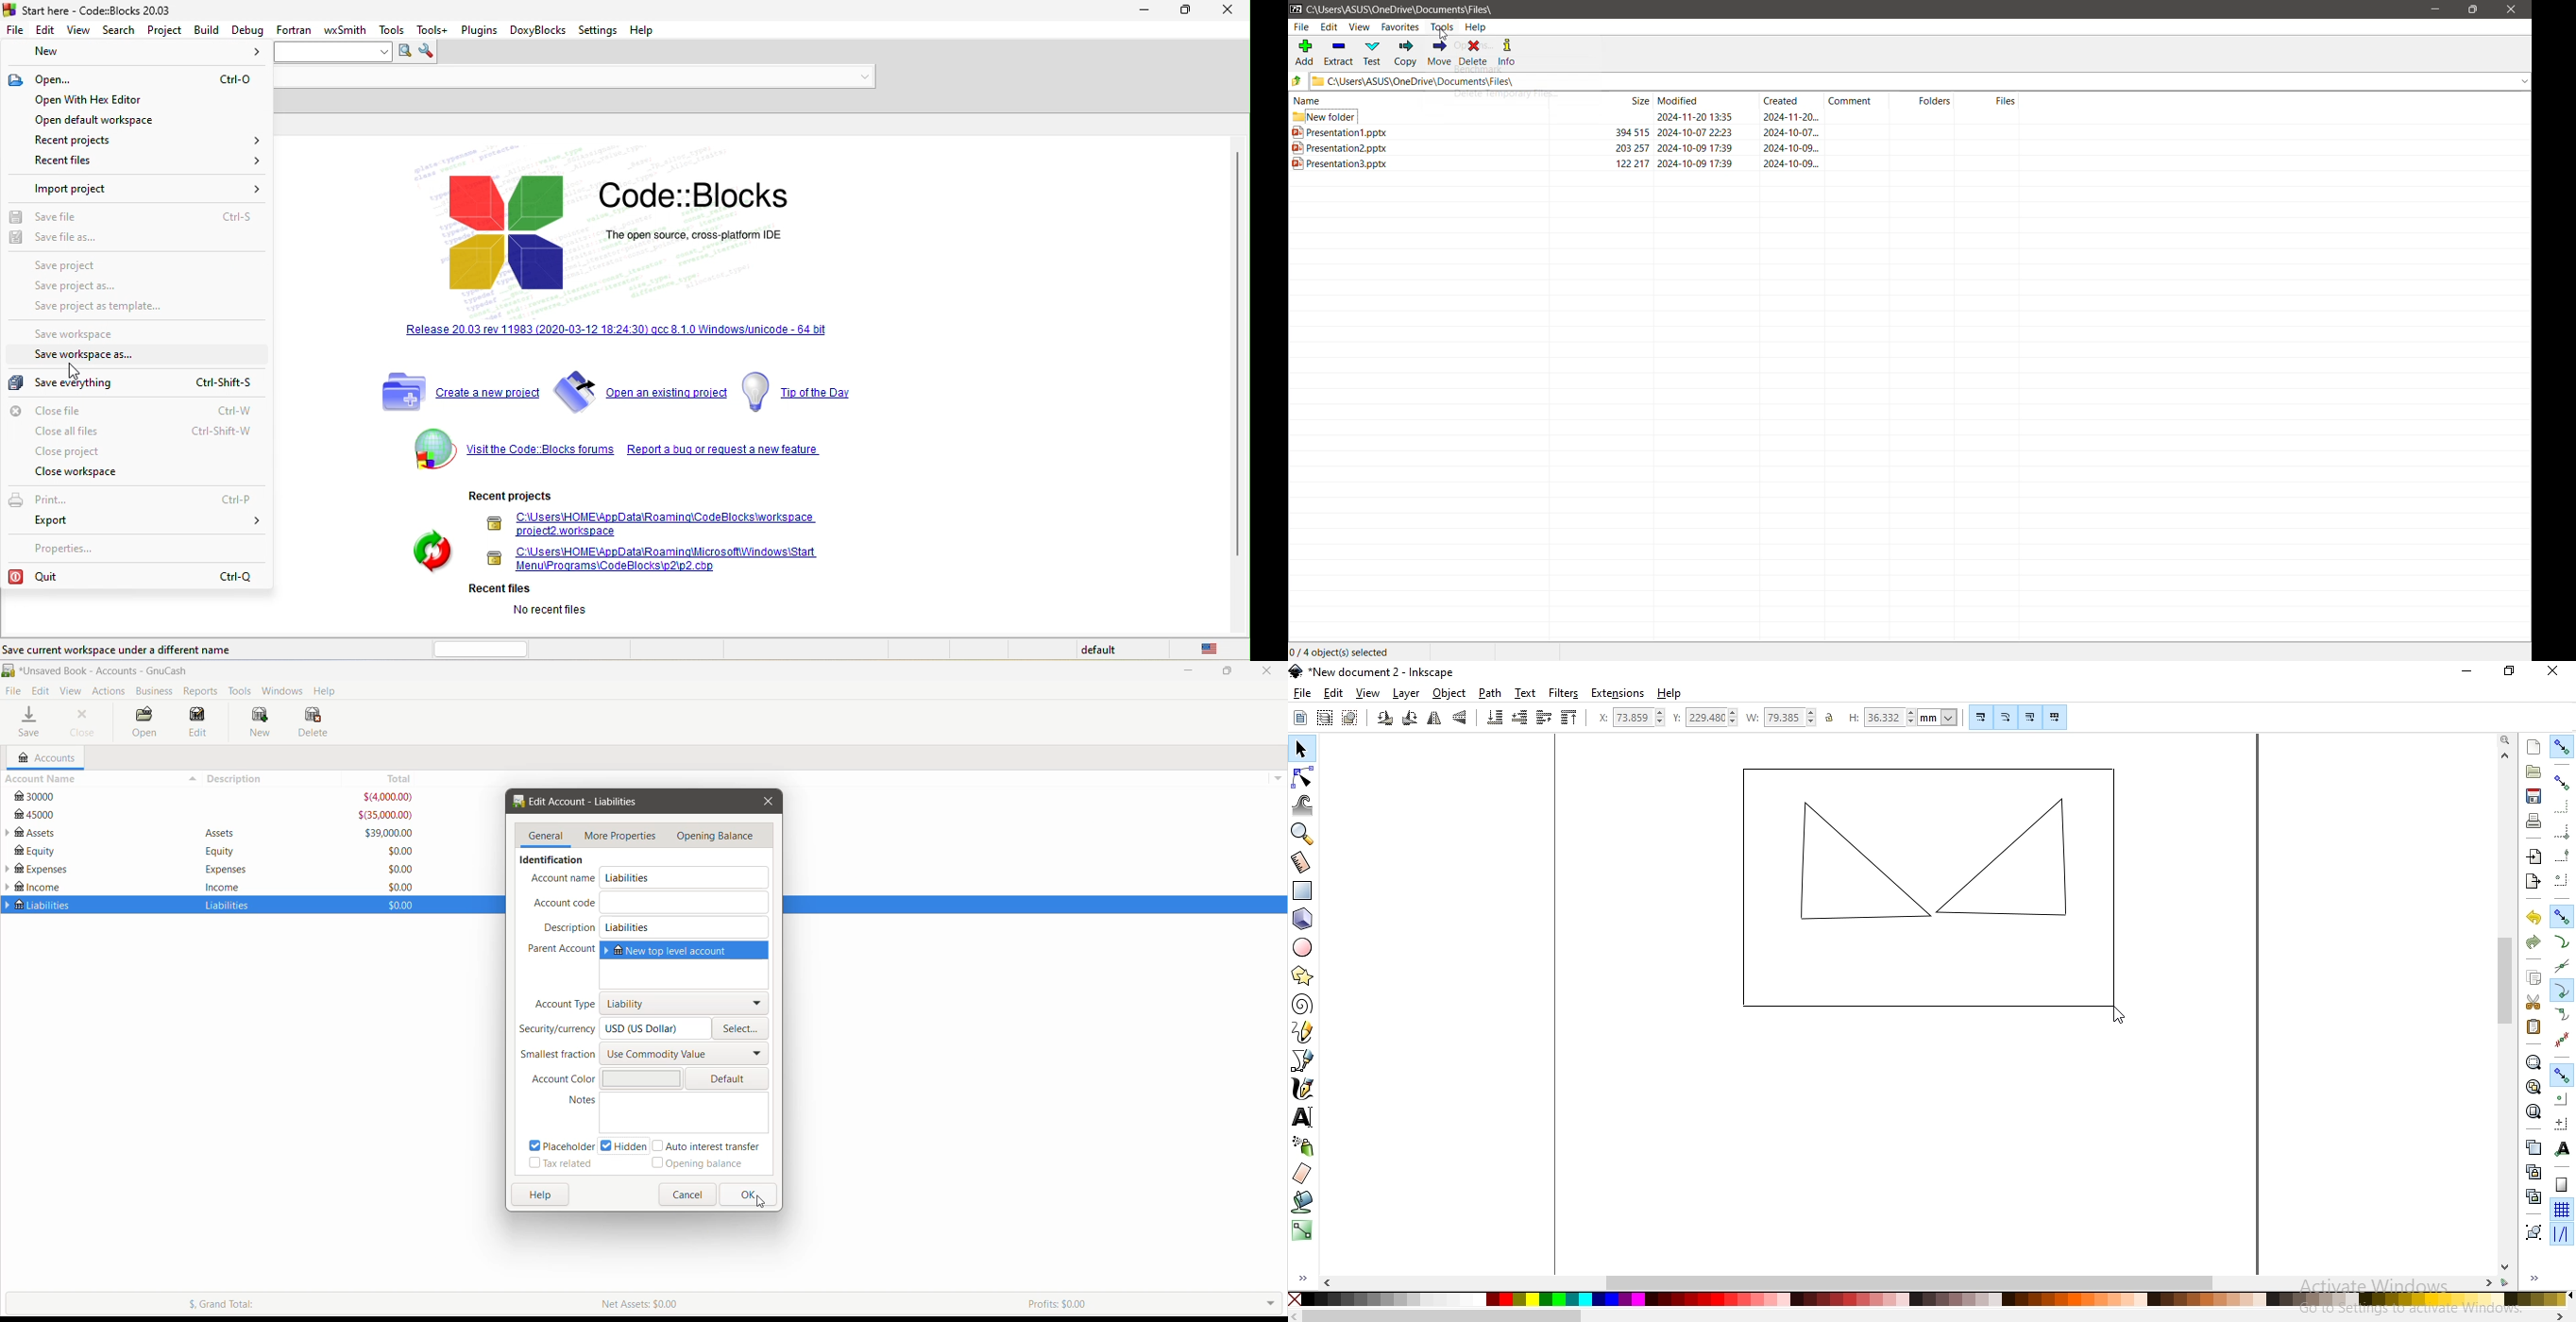  Describe the element at coordinates (107, 691) in the screenshot. I see `Accounts` at that location.